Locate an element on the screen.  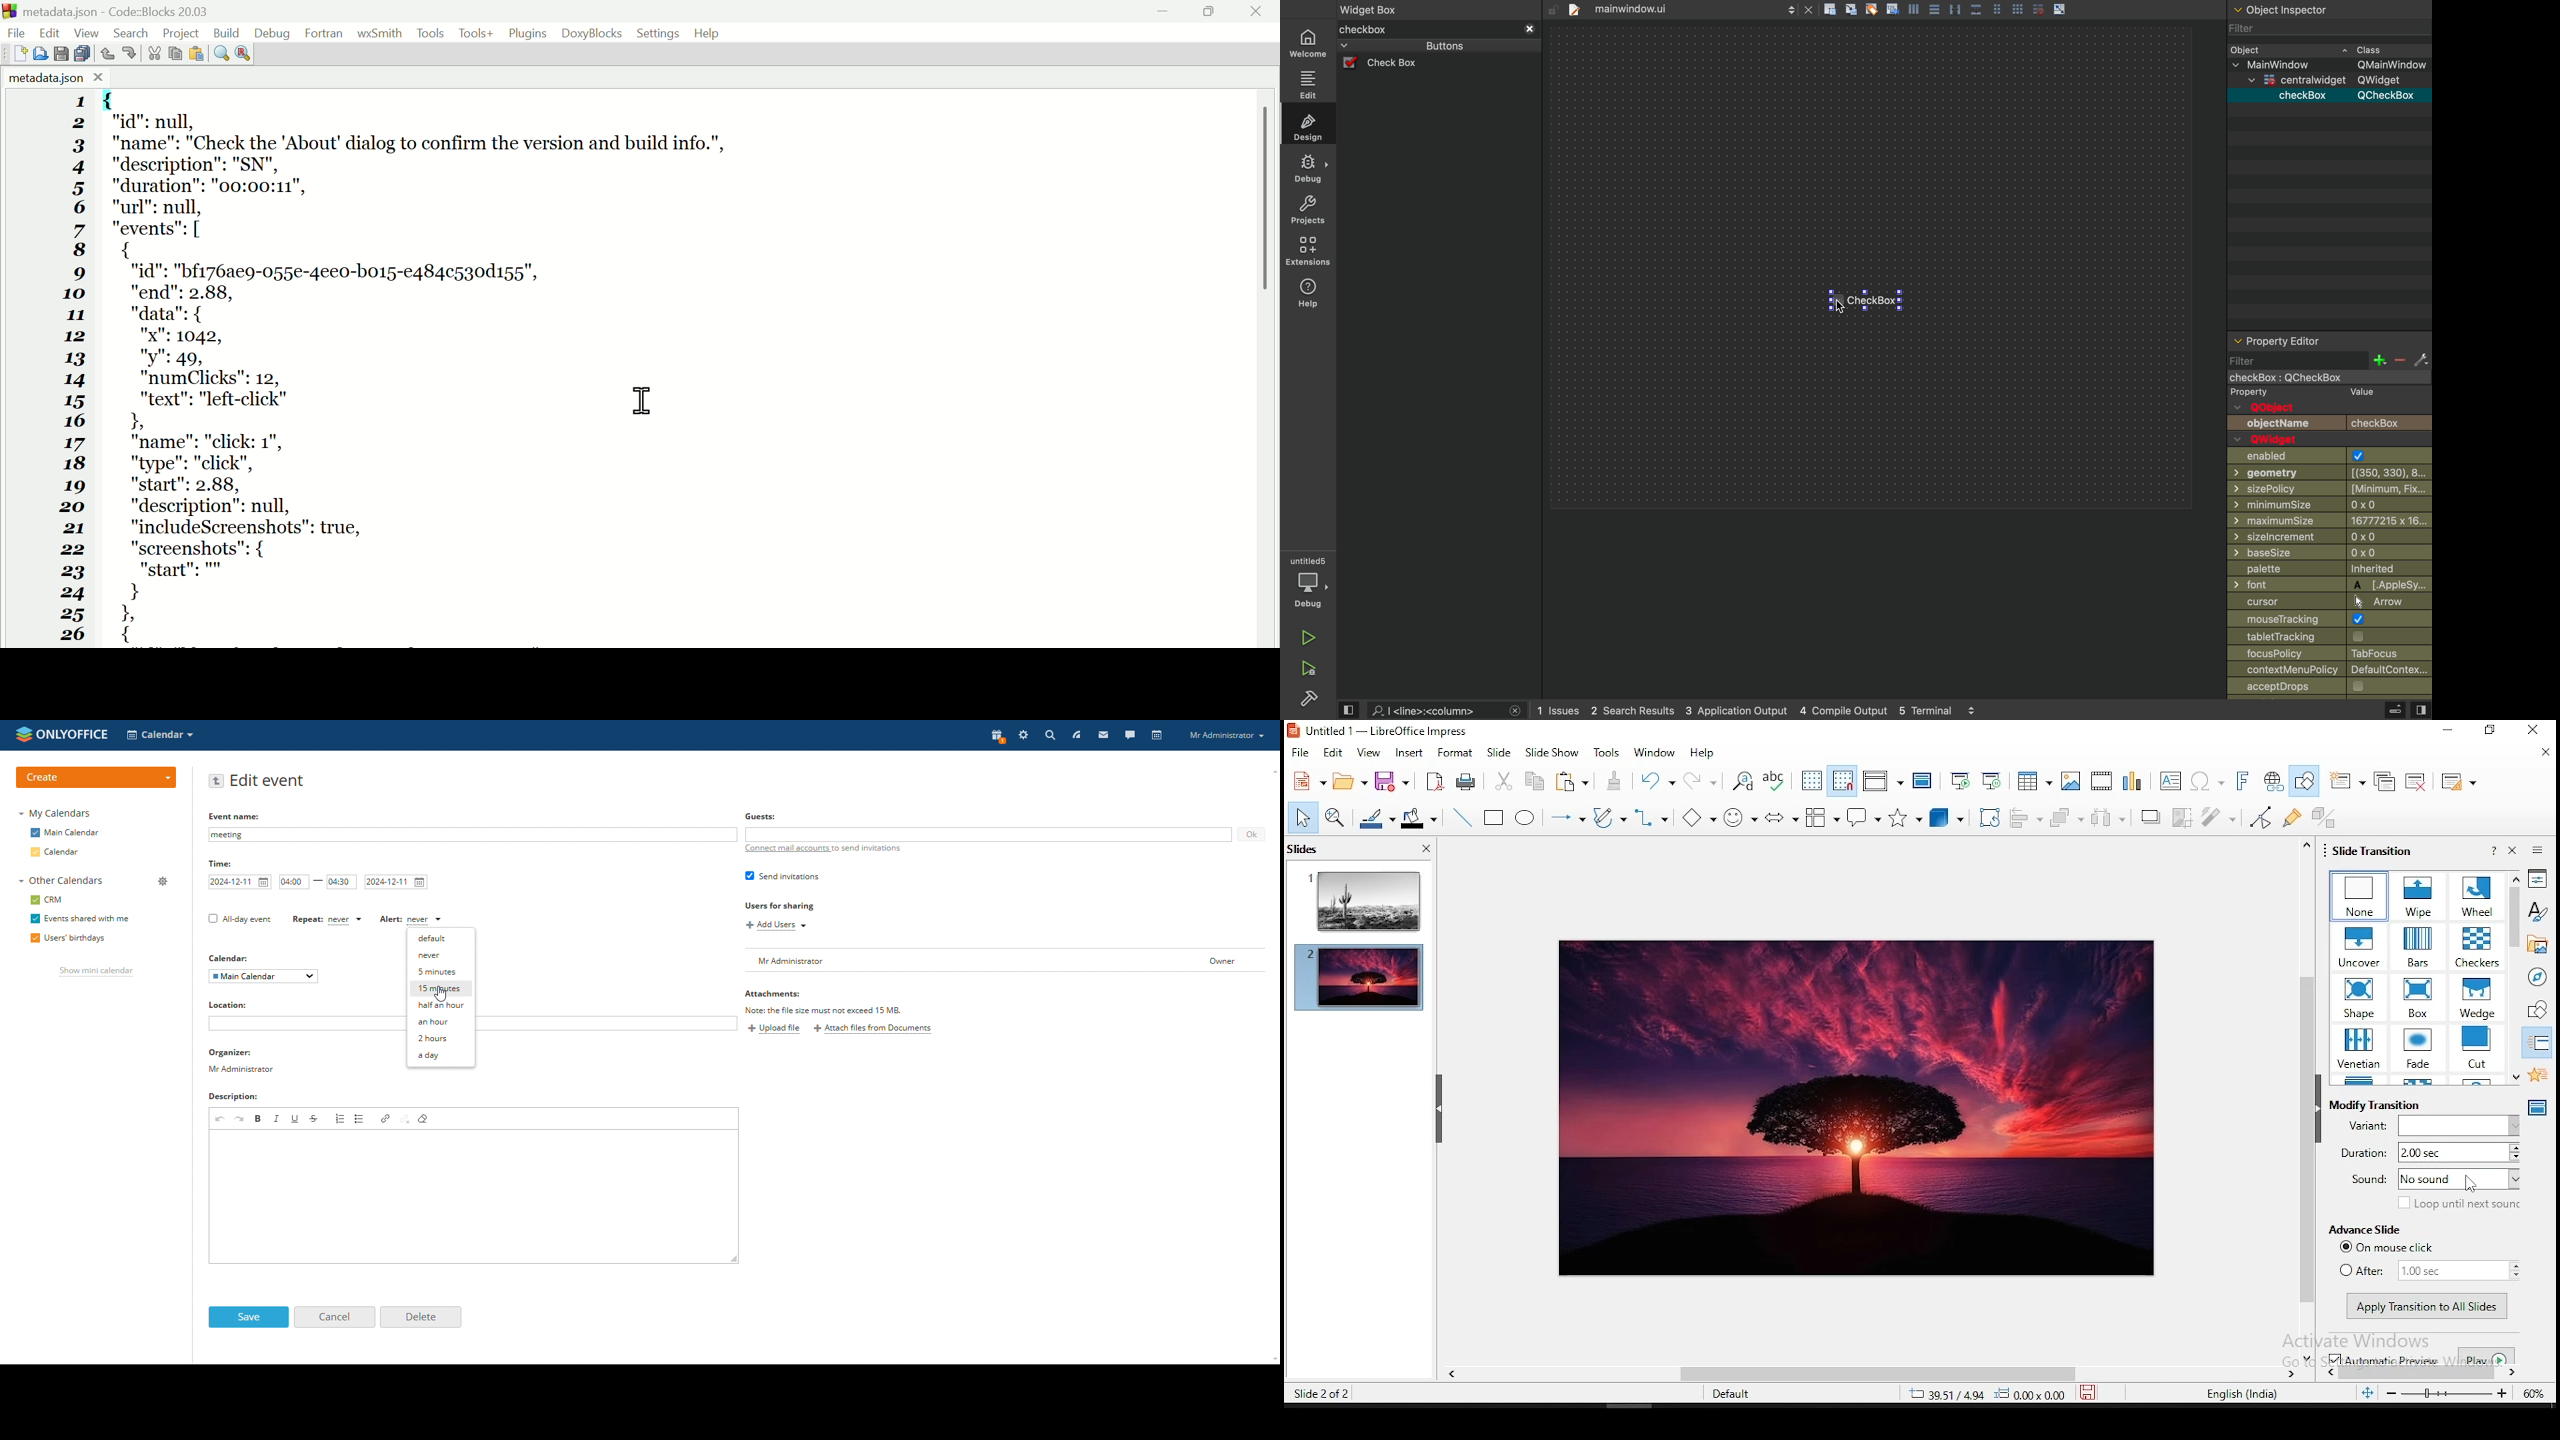
close pane is located at coordinates (2515, 850).